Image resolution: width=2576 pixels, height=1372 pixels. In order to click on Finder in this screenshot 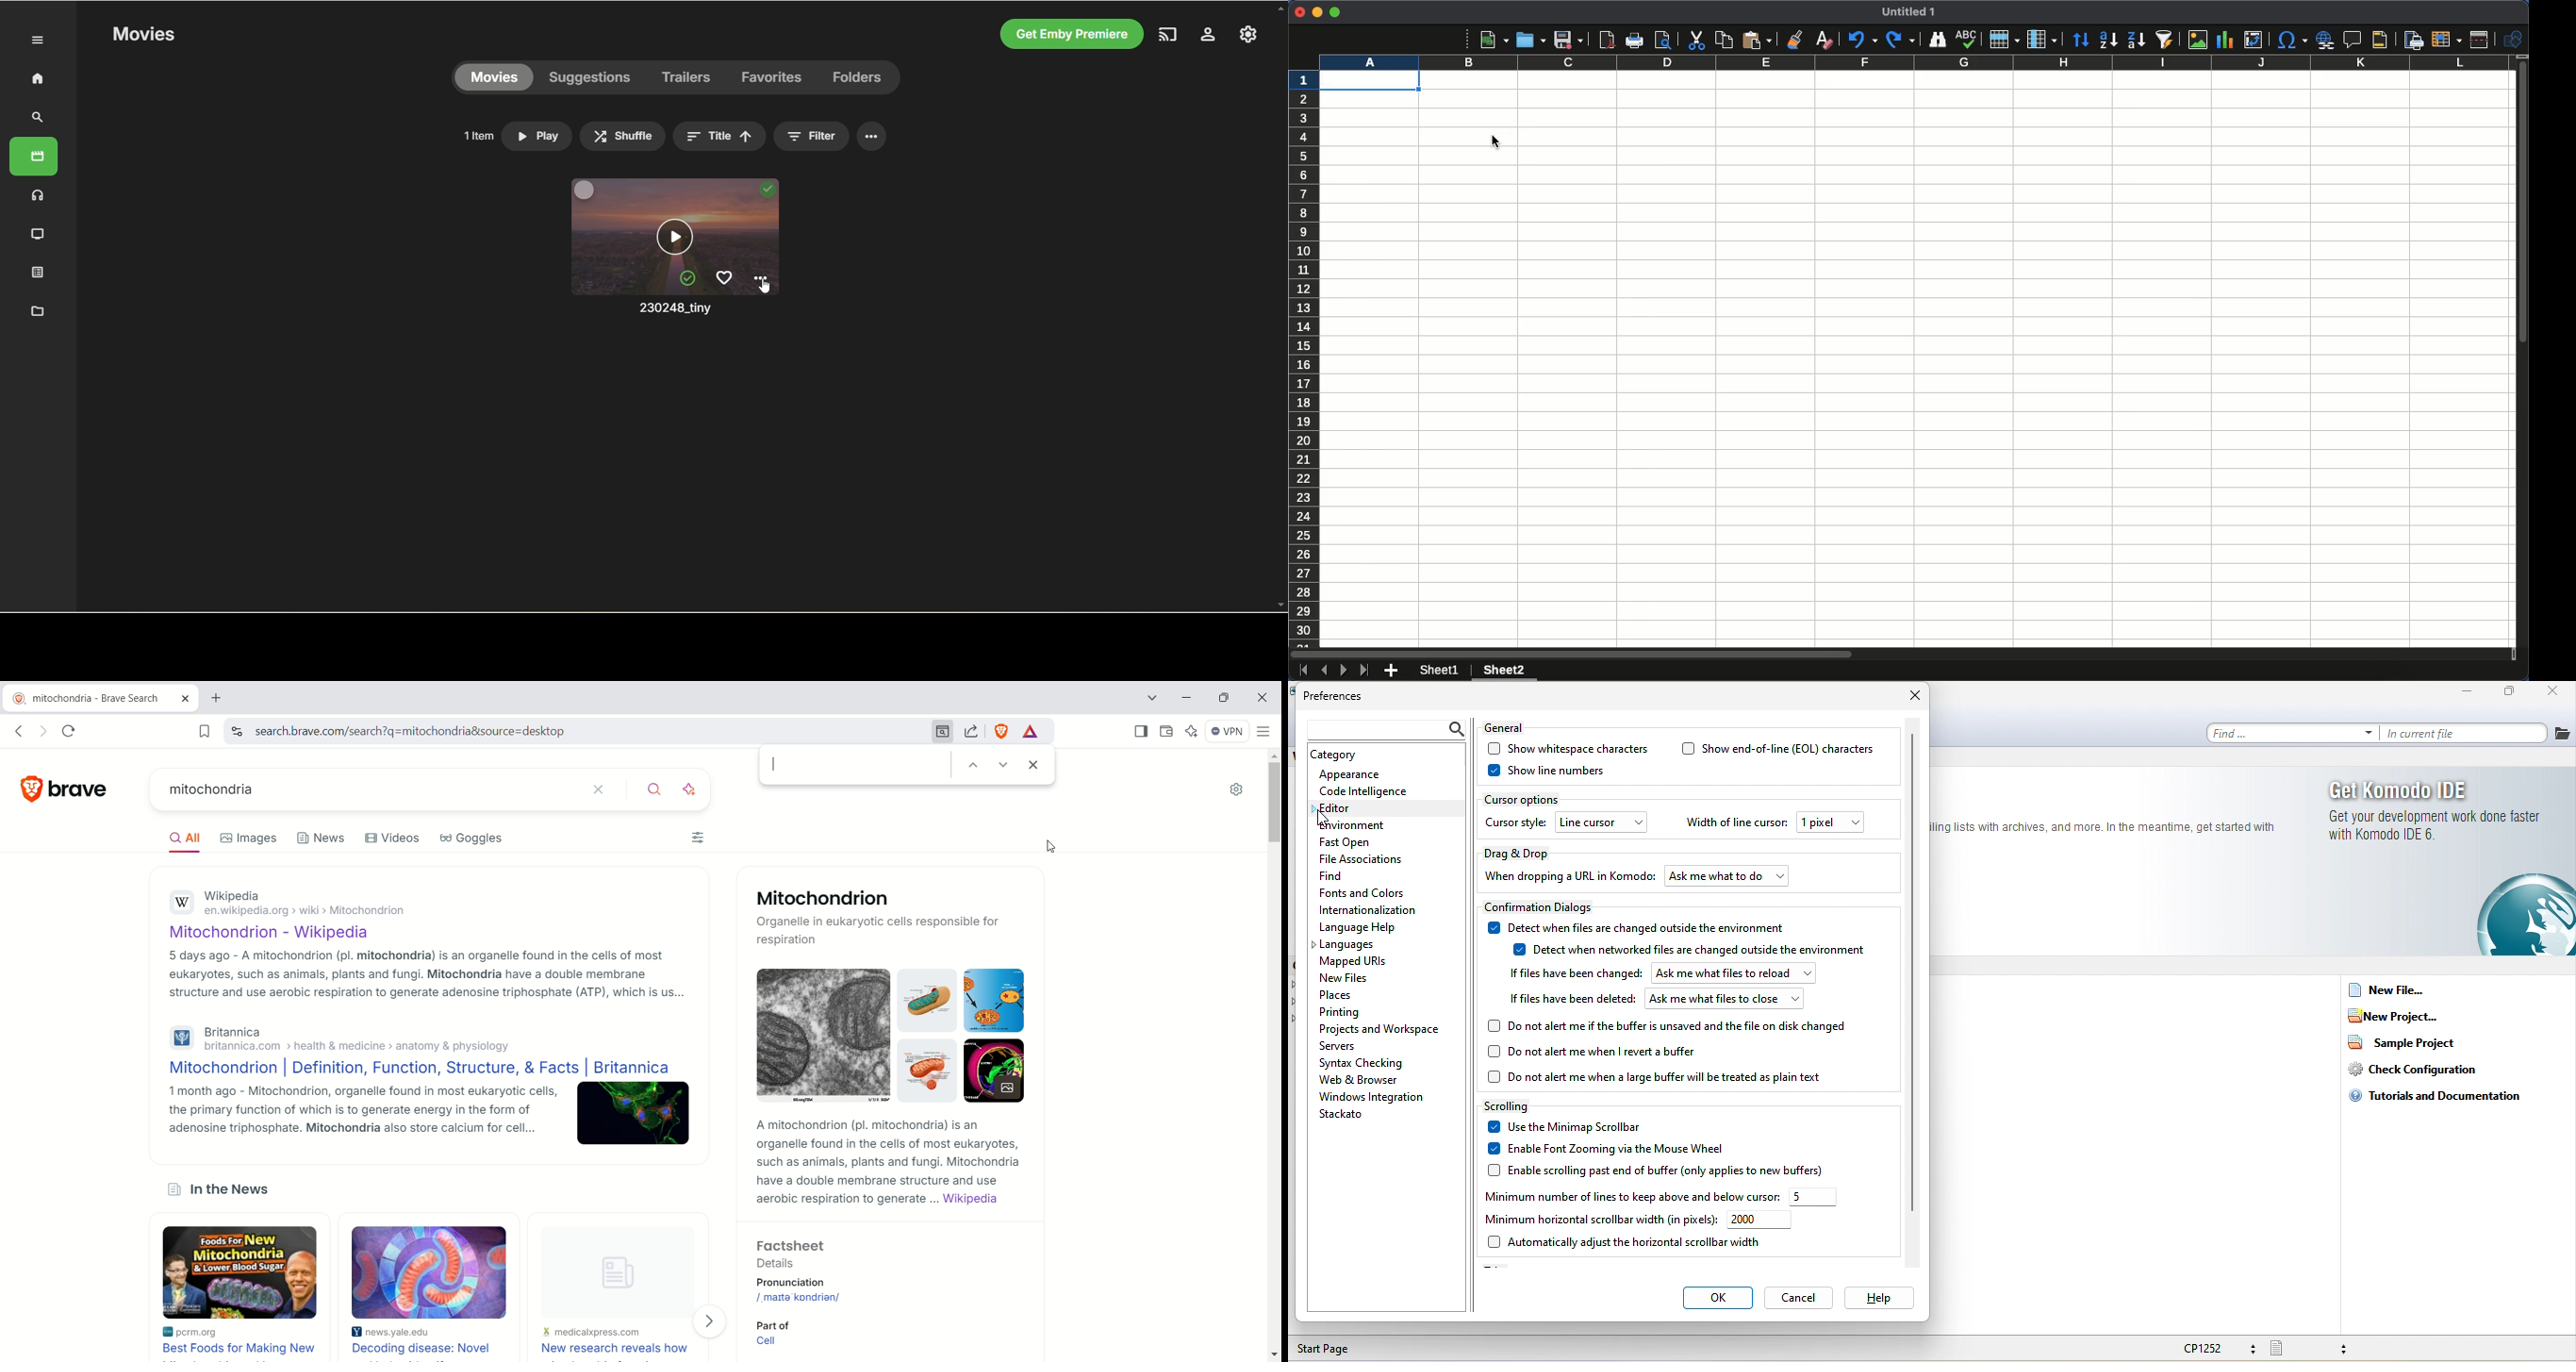, I will do `click(1935, 40)`.